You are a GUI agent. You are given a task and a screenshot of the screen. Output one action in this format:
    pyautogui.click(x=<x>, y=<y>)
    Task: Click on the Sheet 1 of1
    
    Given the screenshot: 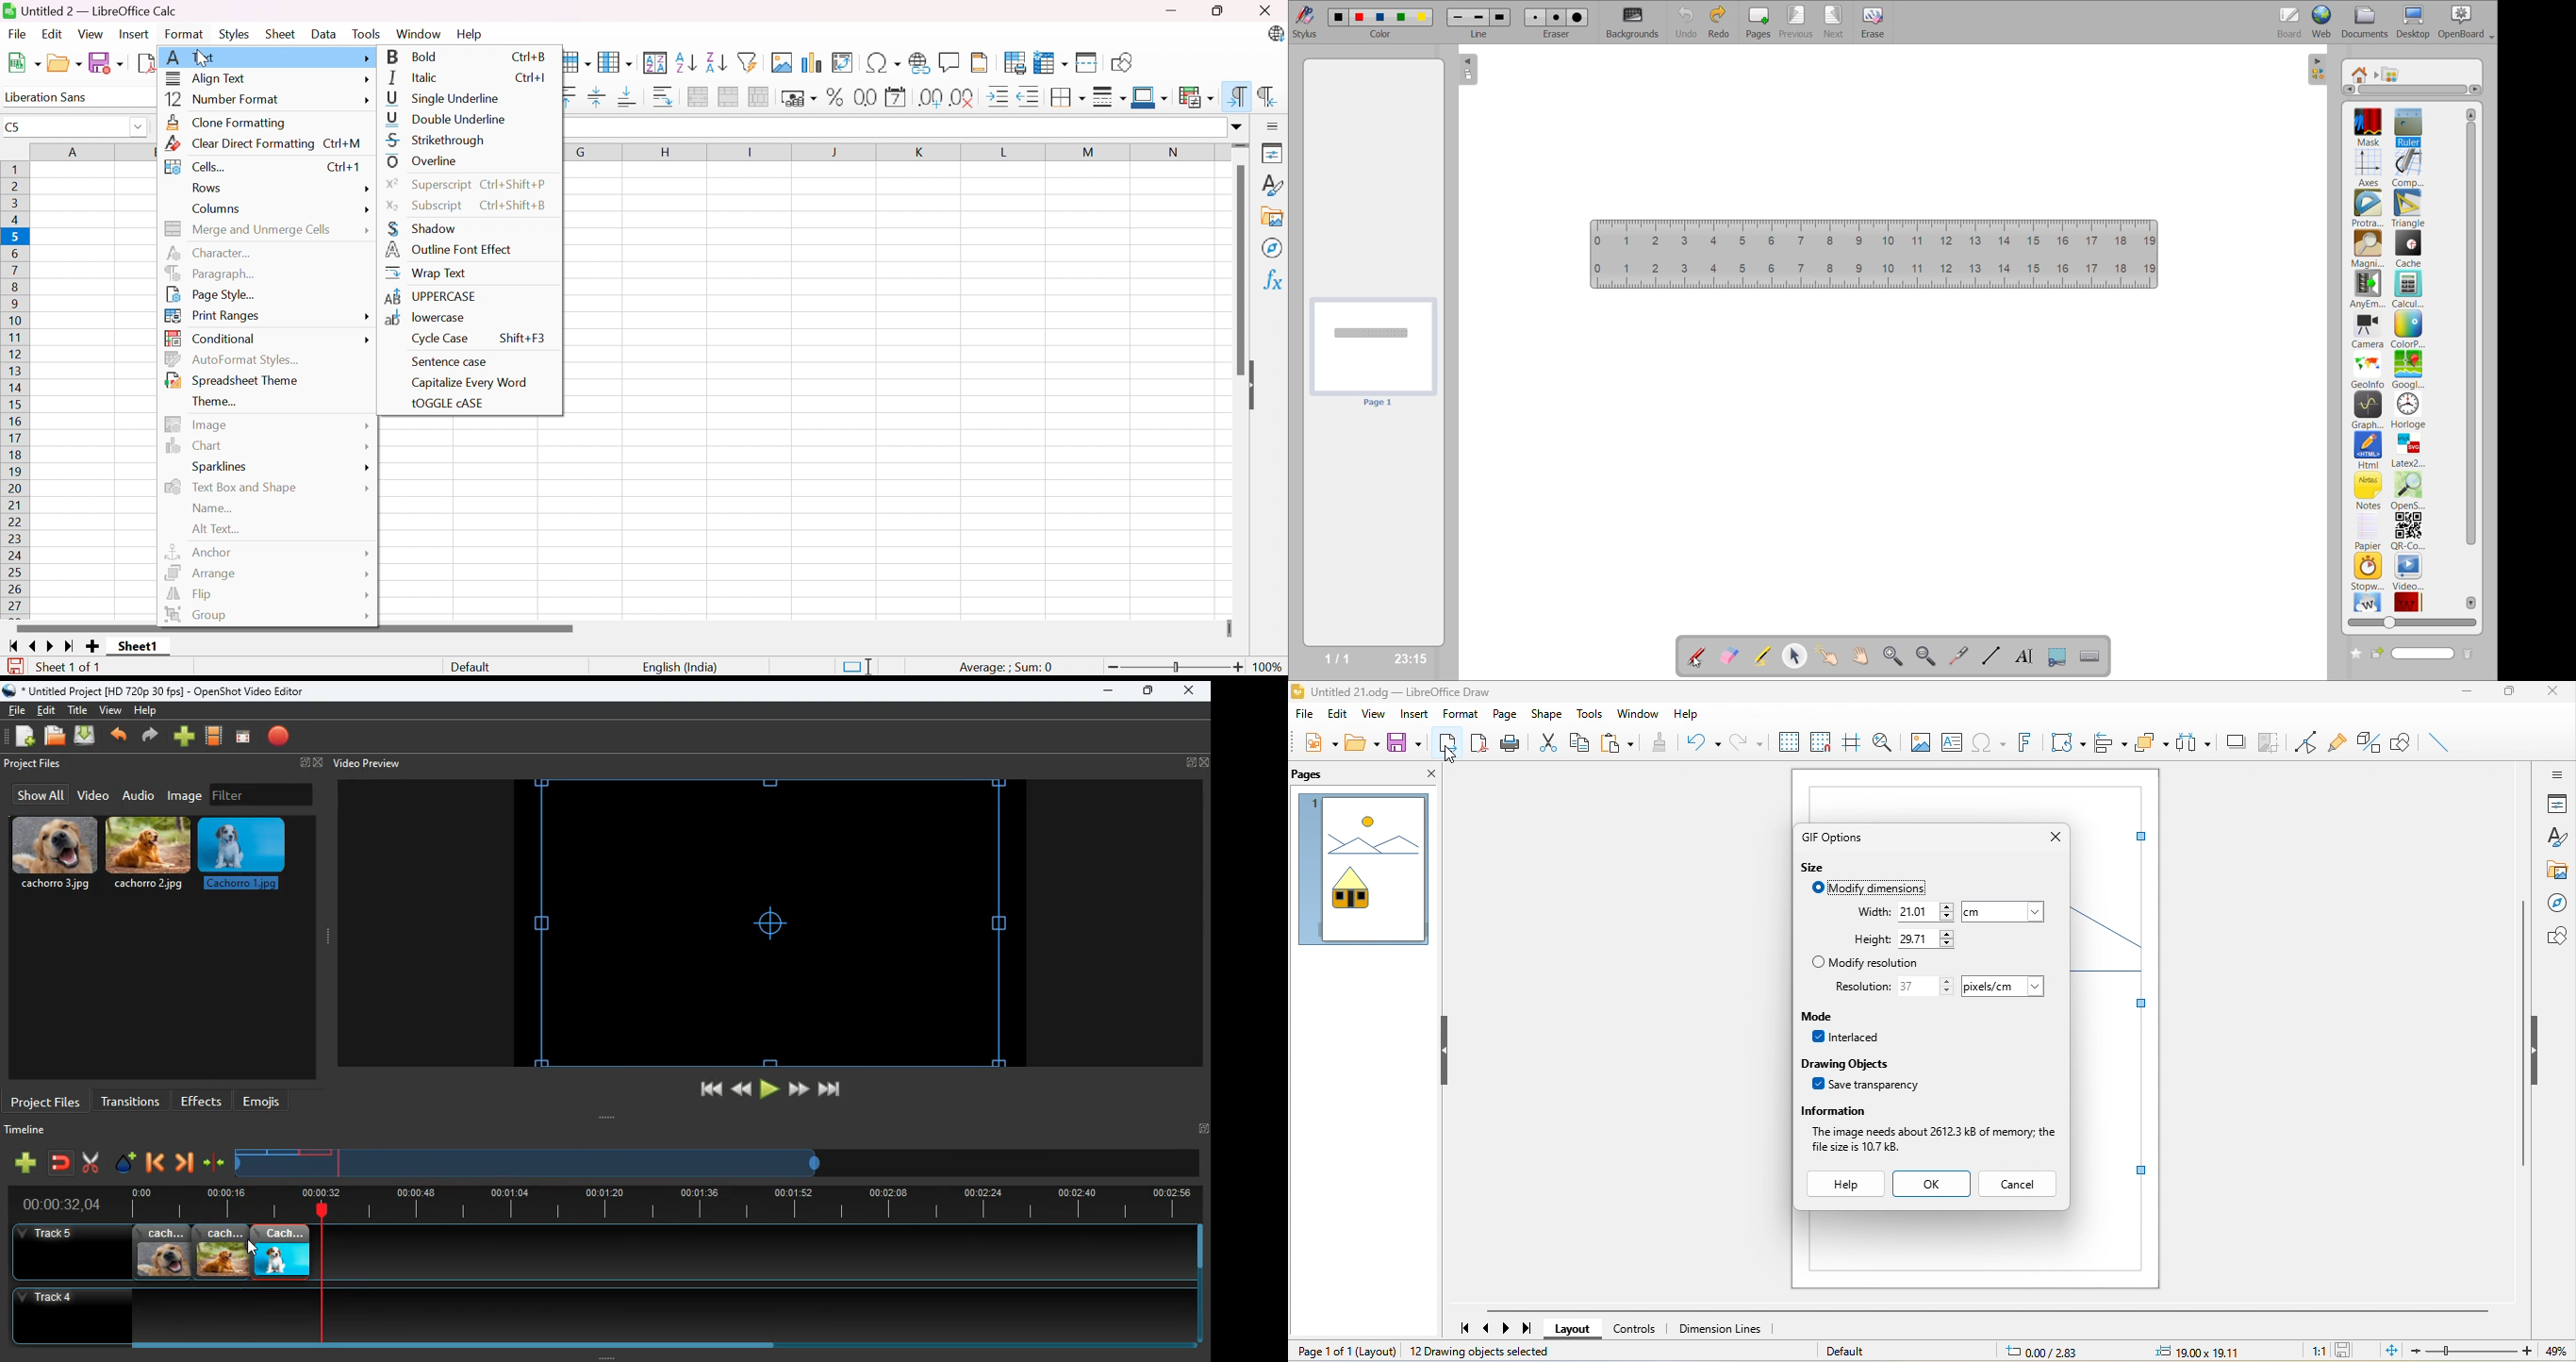 What is the action you would take?
    pyautogui.click(x=68, y=668)
    